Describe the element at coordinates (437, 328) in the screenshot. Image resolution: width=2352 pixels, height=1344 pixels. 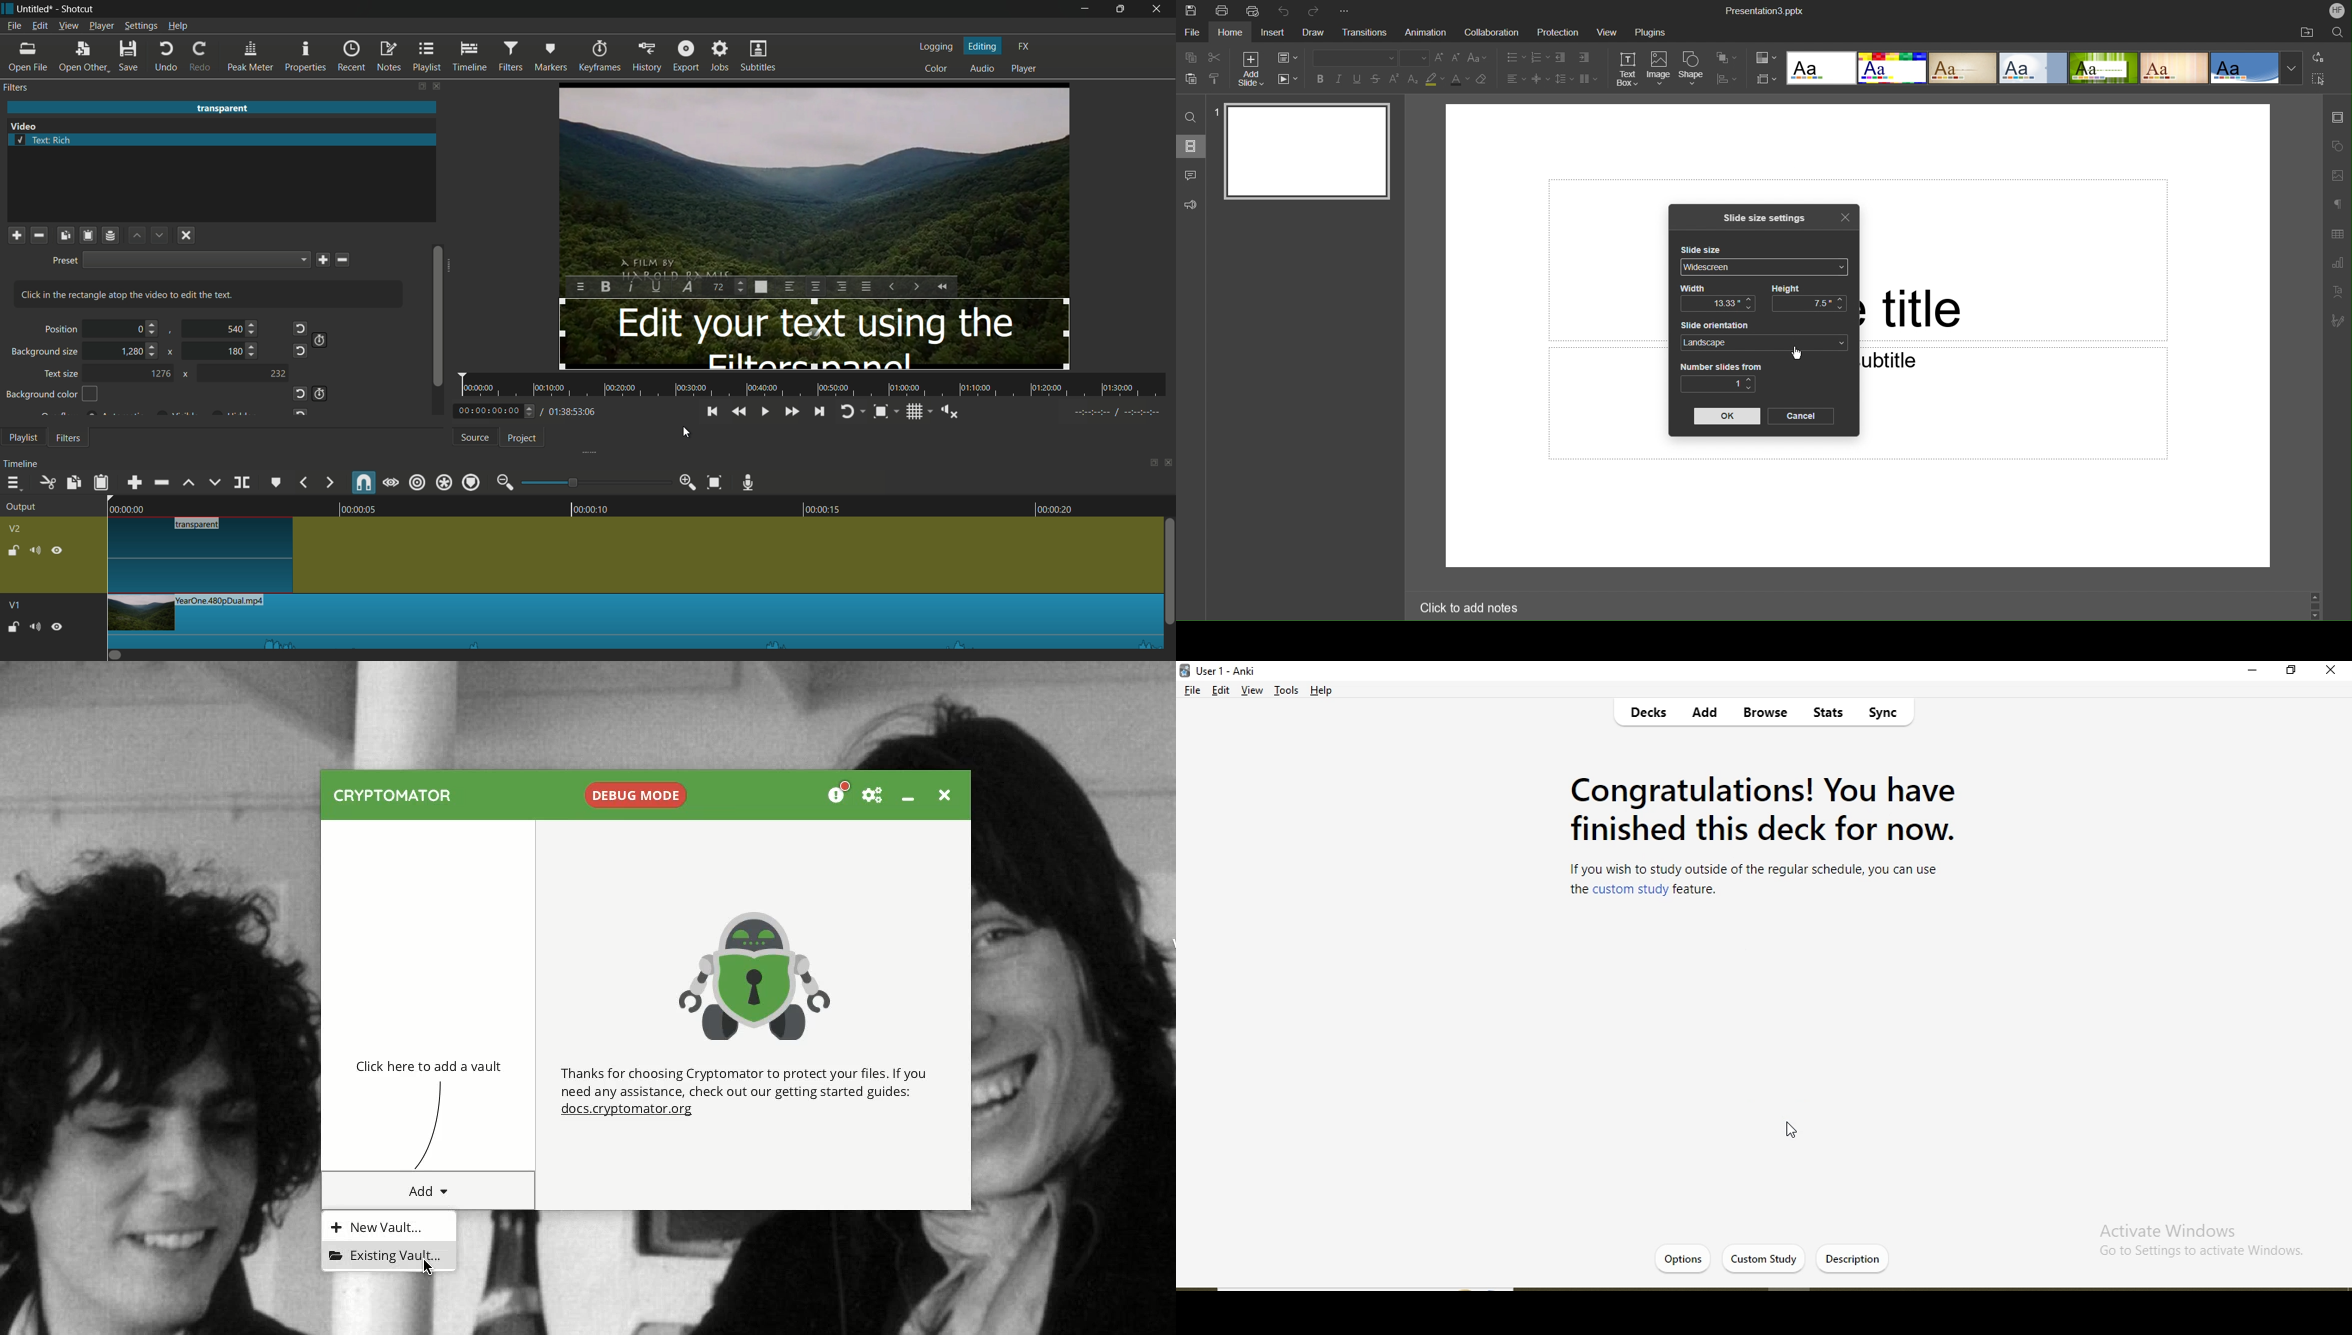
I see `slider` at that location.